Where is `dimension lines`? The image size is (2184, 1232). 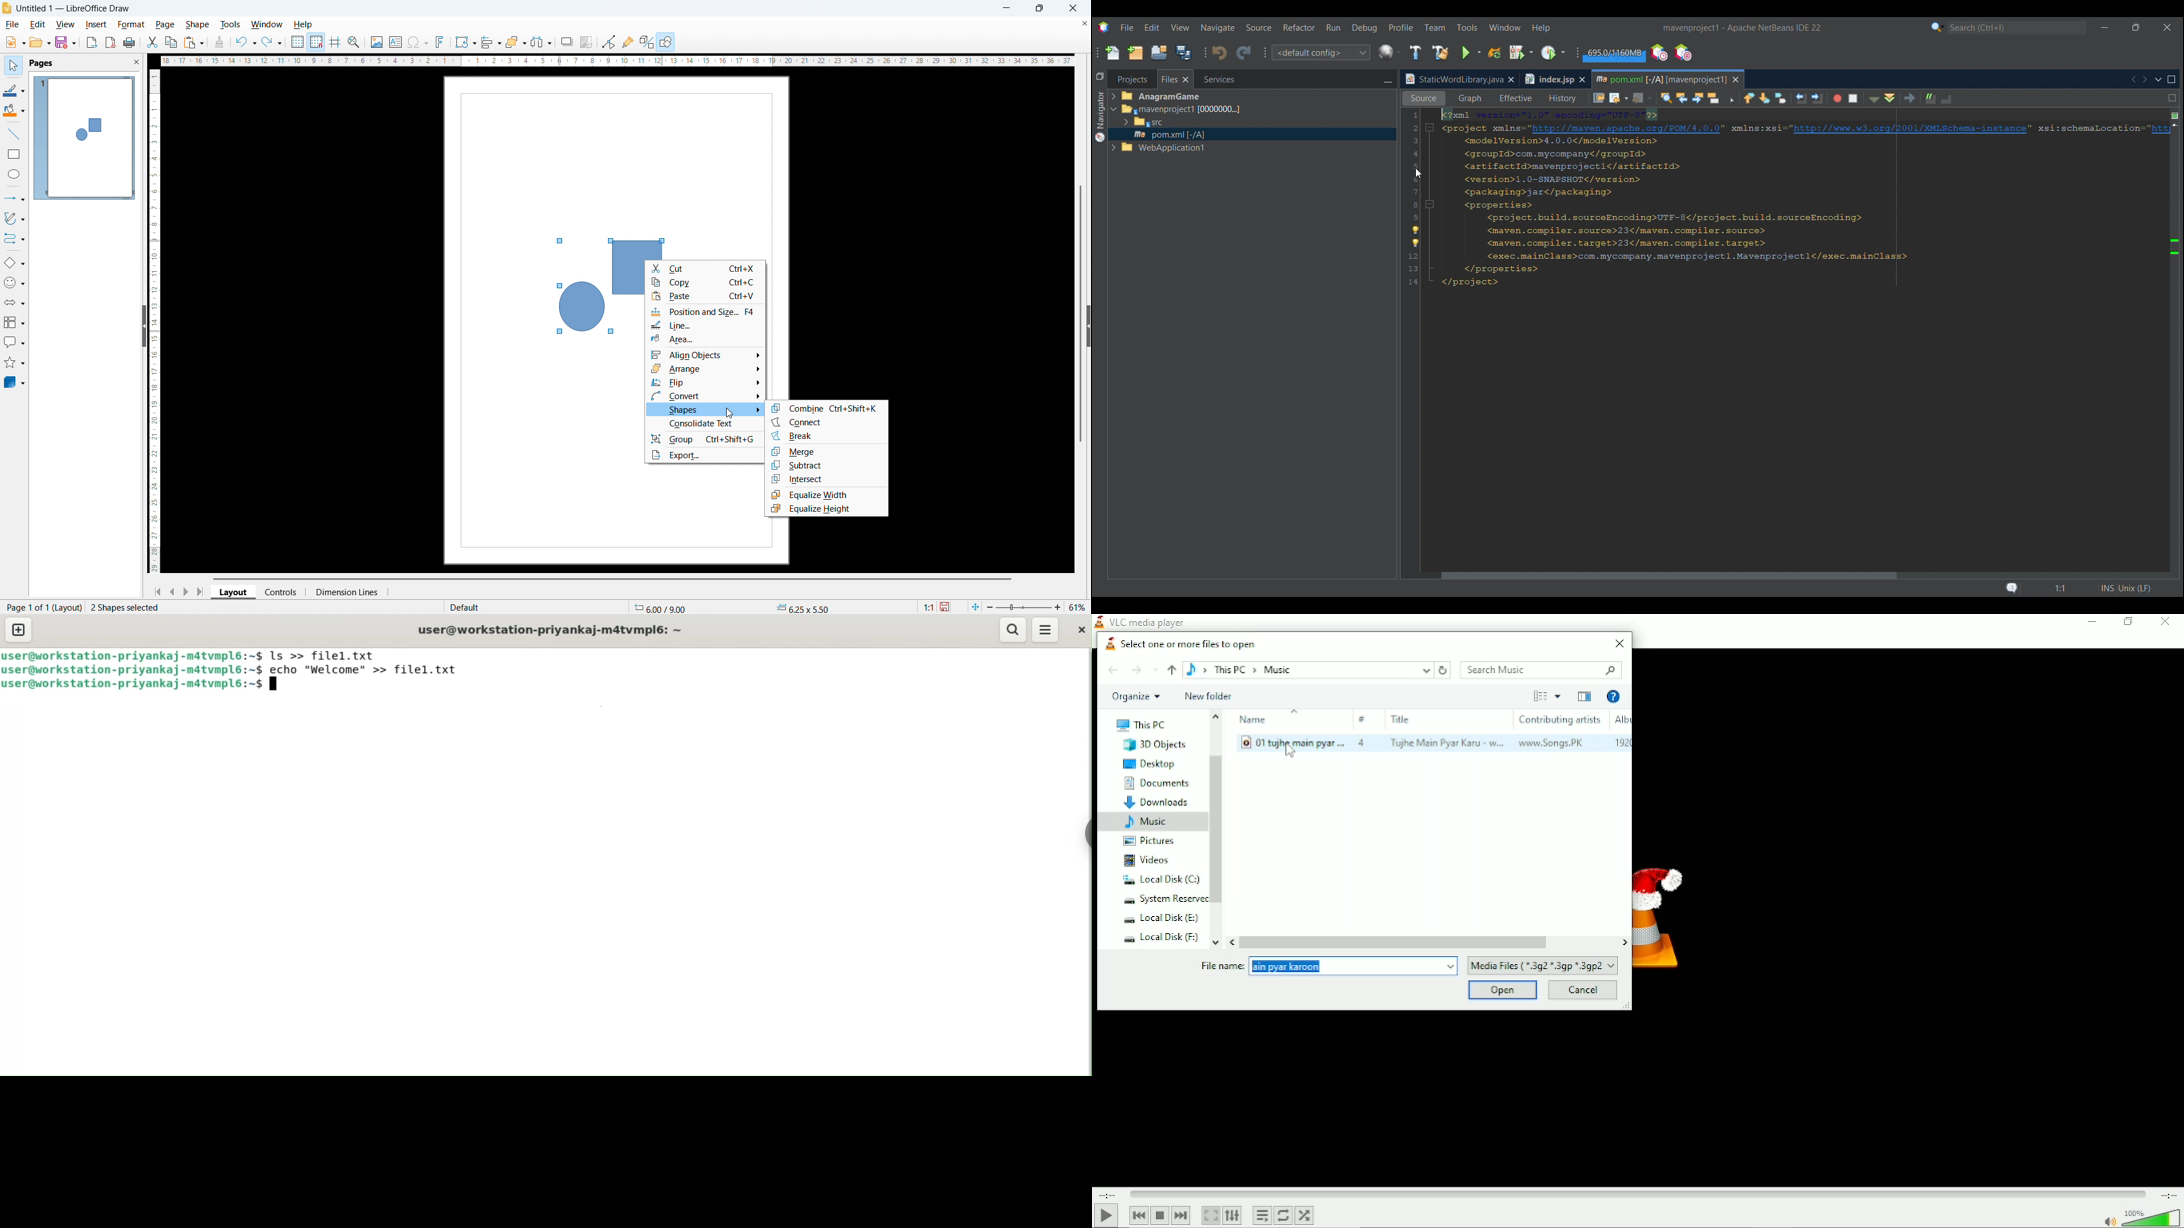 dimension lines is located at coordinates (346, 592).